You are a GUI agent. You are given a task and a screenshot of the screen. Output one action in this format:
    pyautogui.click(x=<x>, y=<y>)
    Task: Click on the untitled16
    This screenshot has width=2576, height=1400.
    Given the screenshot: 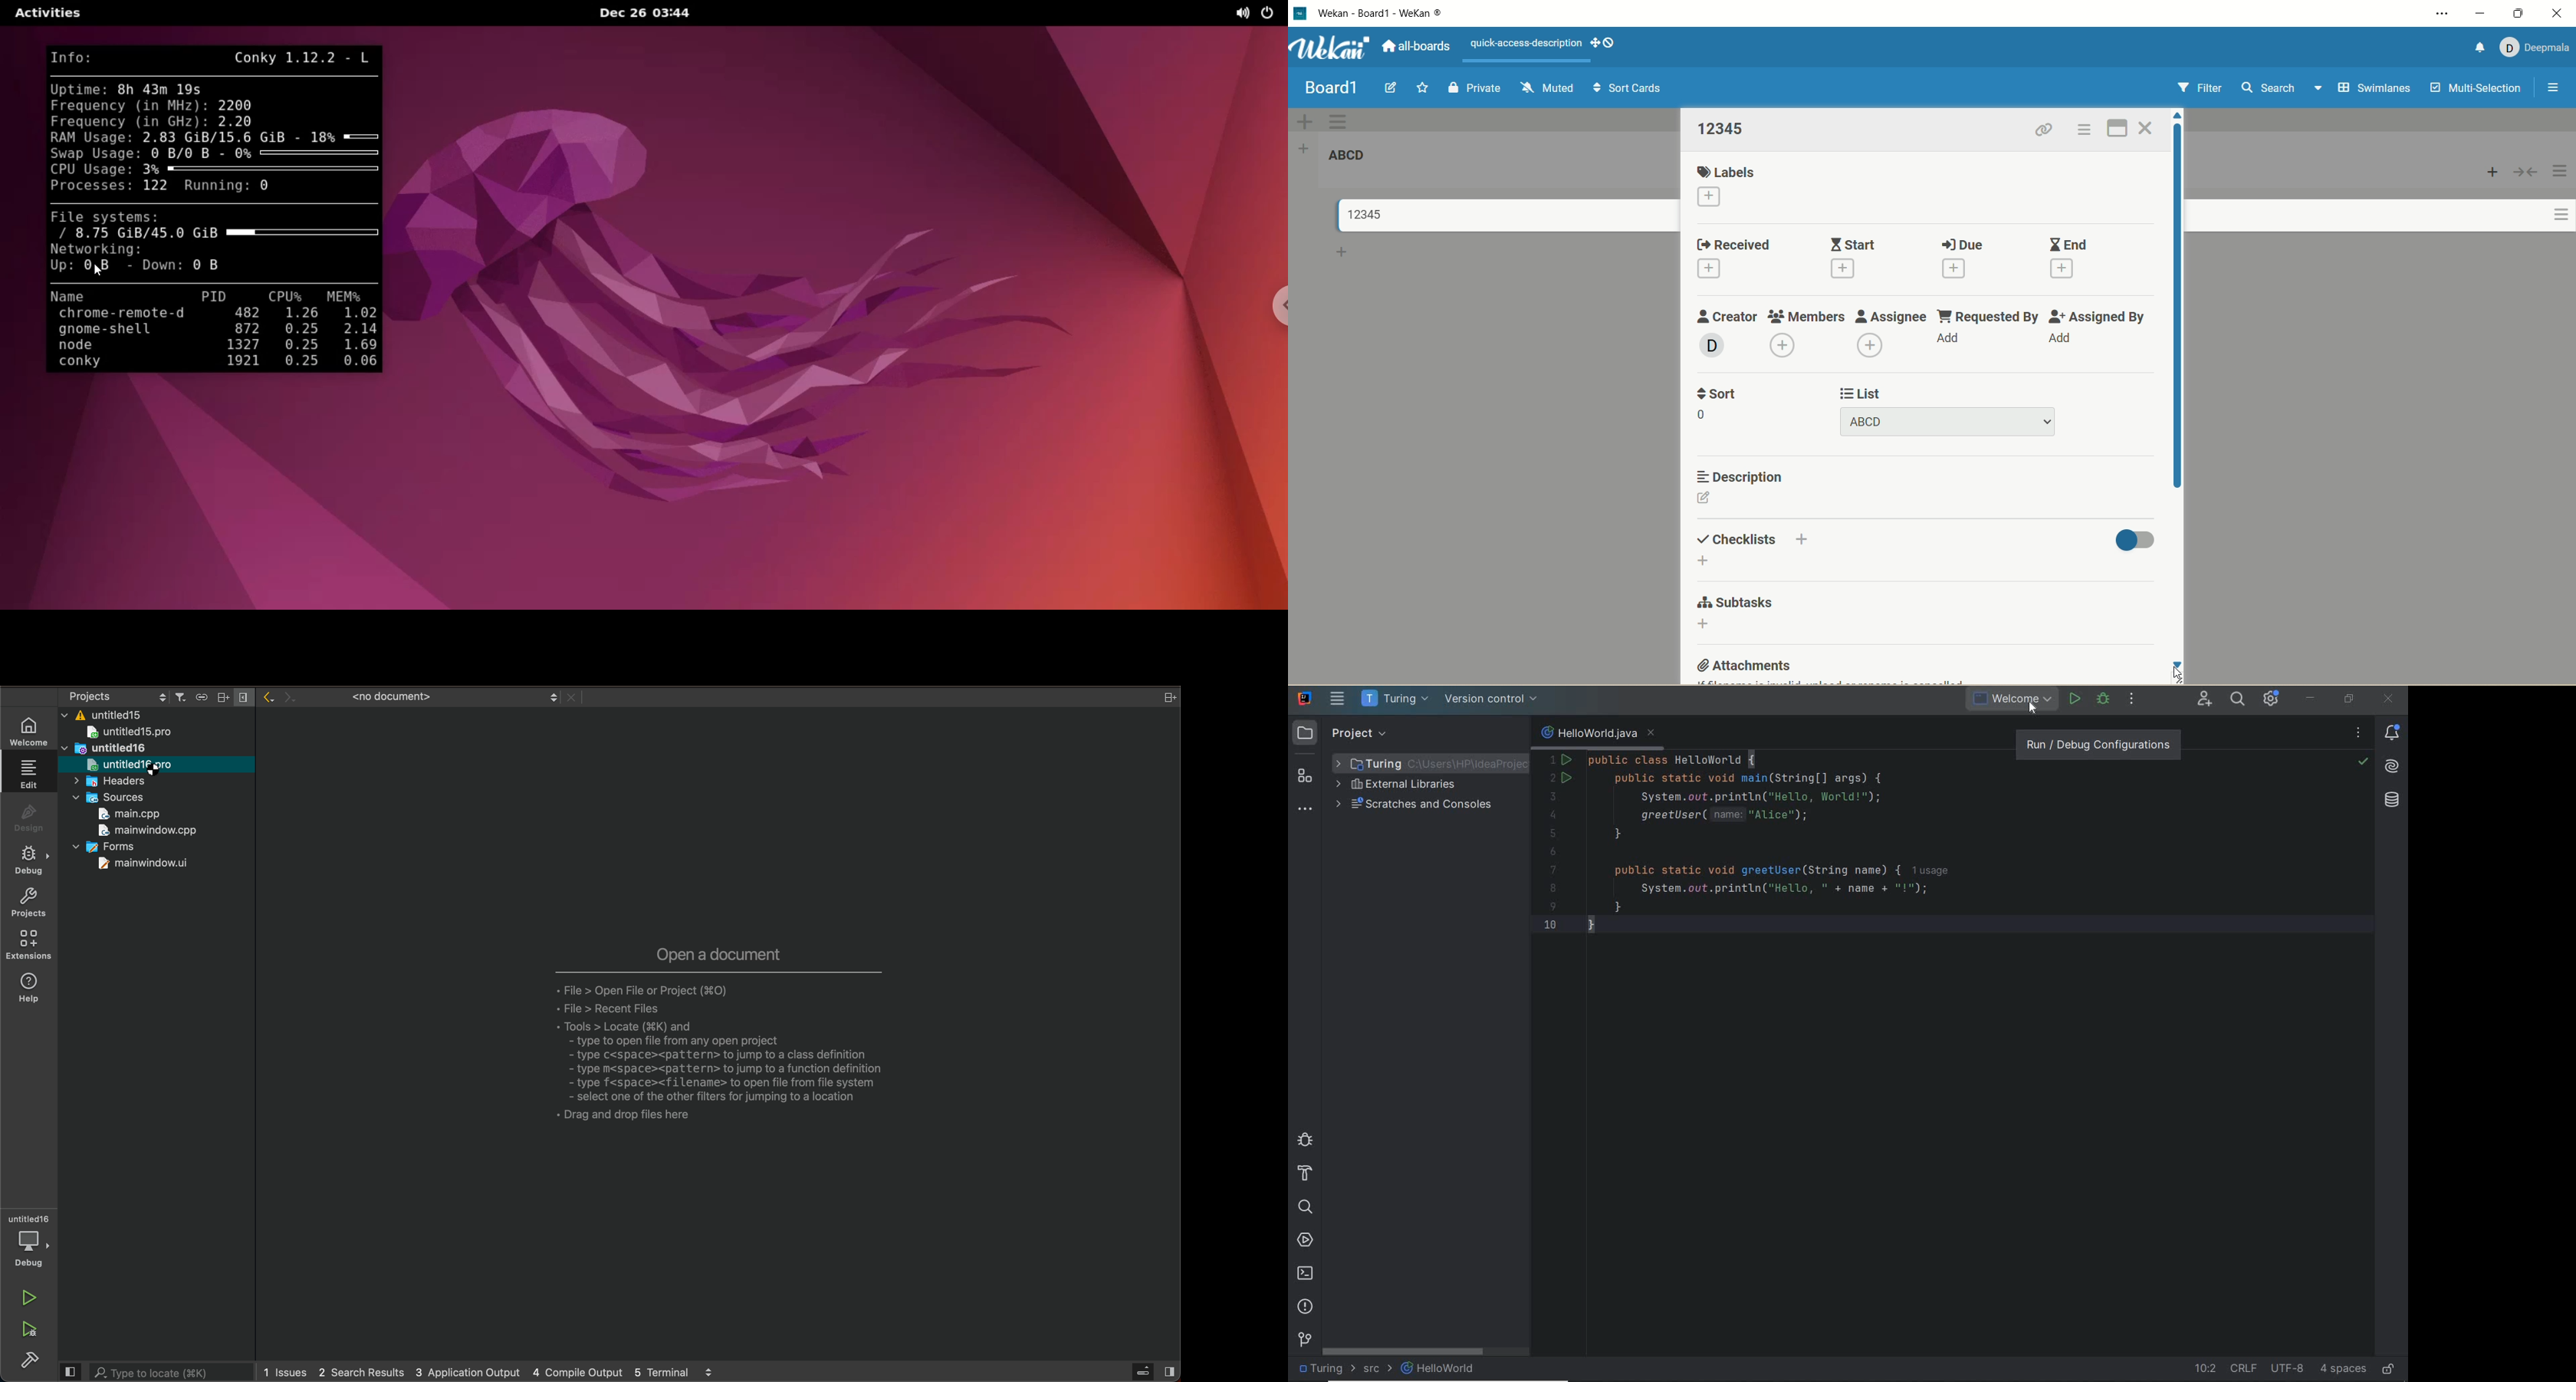 What is the action you would take?
    pyautogui.click(x=107, y=749)
    